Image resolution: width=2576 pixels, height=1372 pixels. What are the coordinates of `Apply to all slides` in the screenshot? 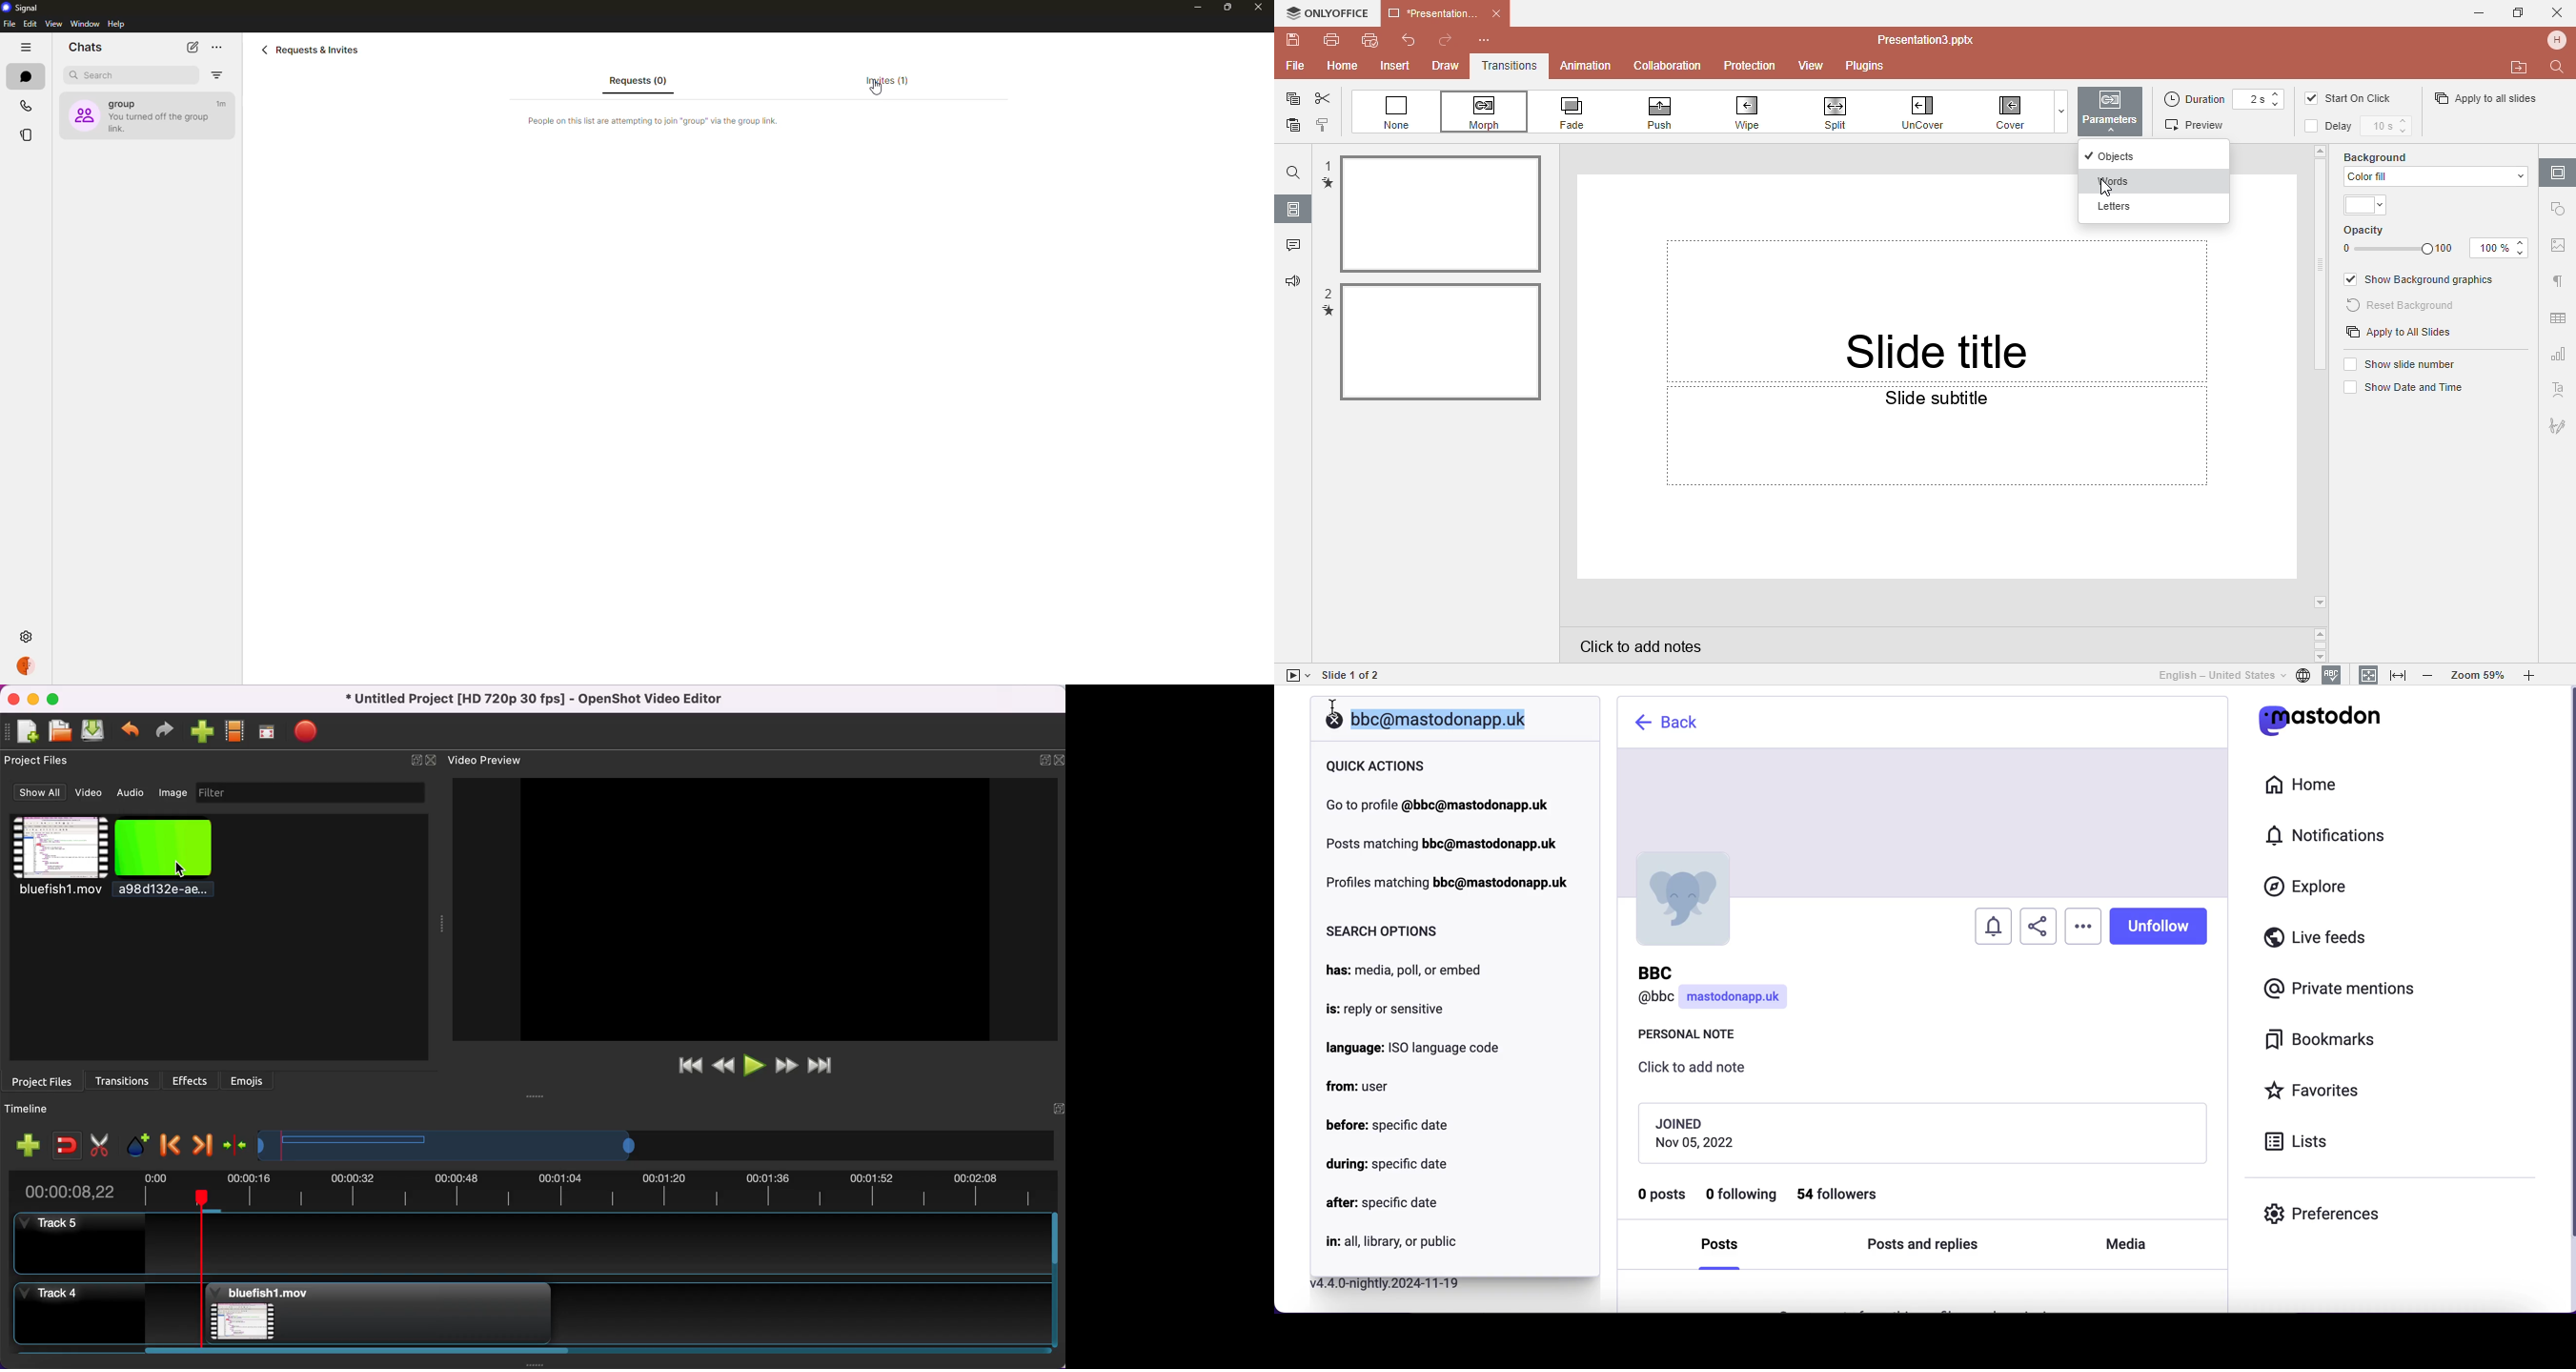 It's located at (2399, 334).